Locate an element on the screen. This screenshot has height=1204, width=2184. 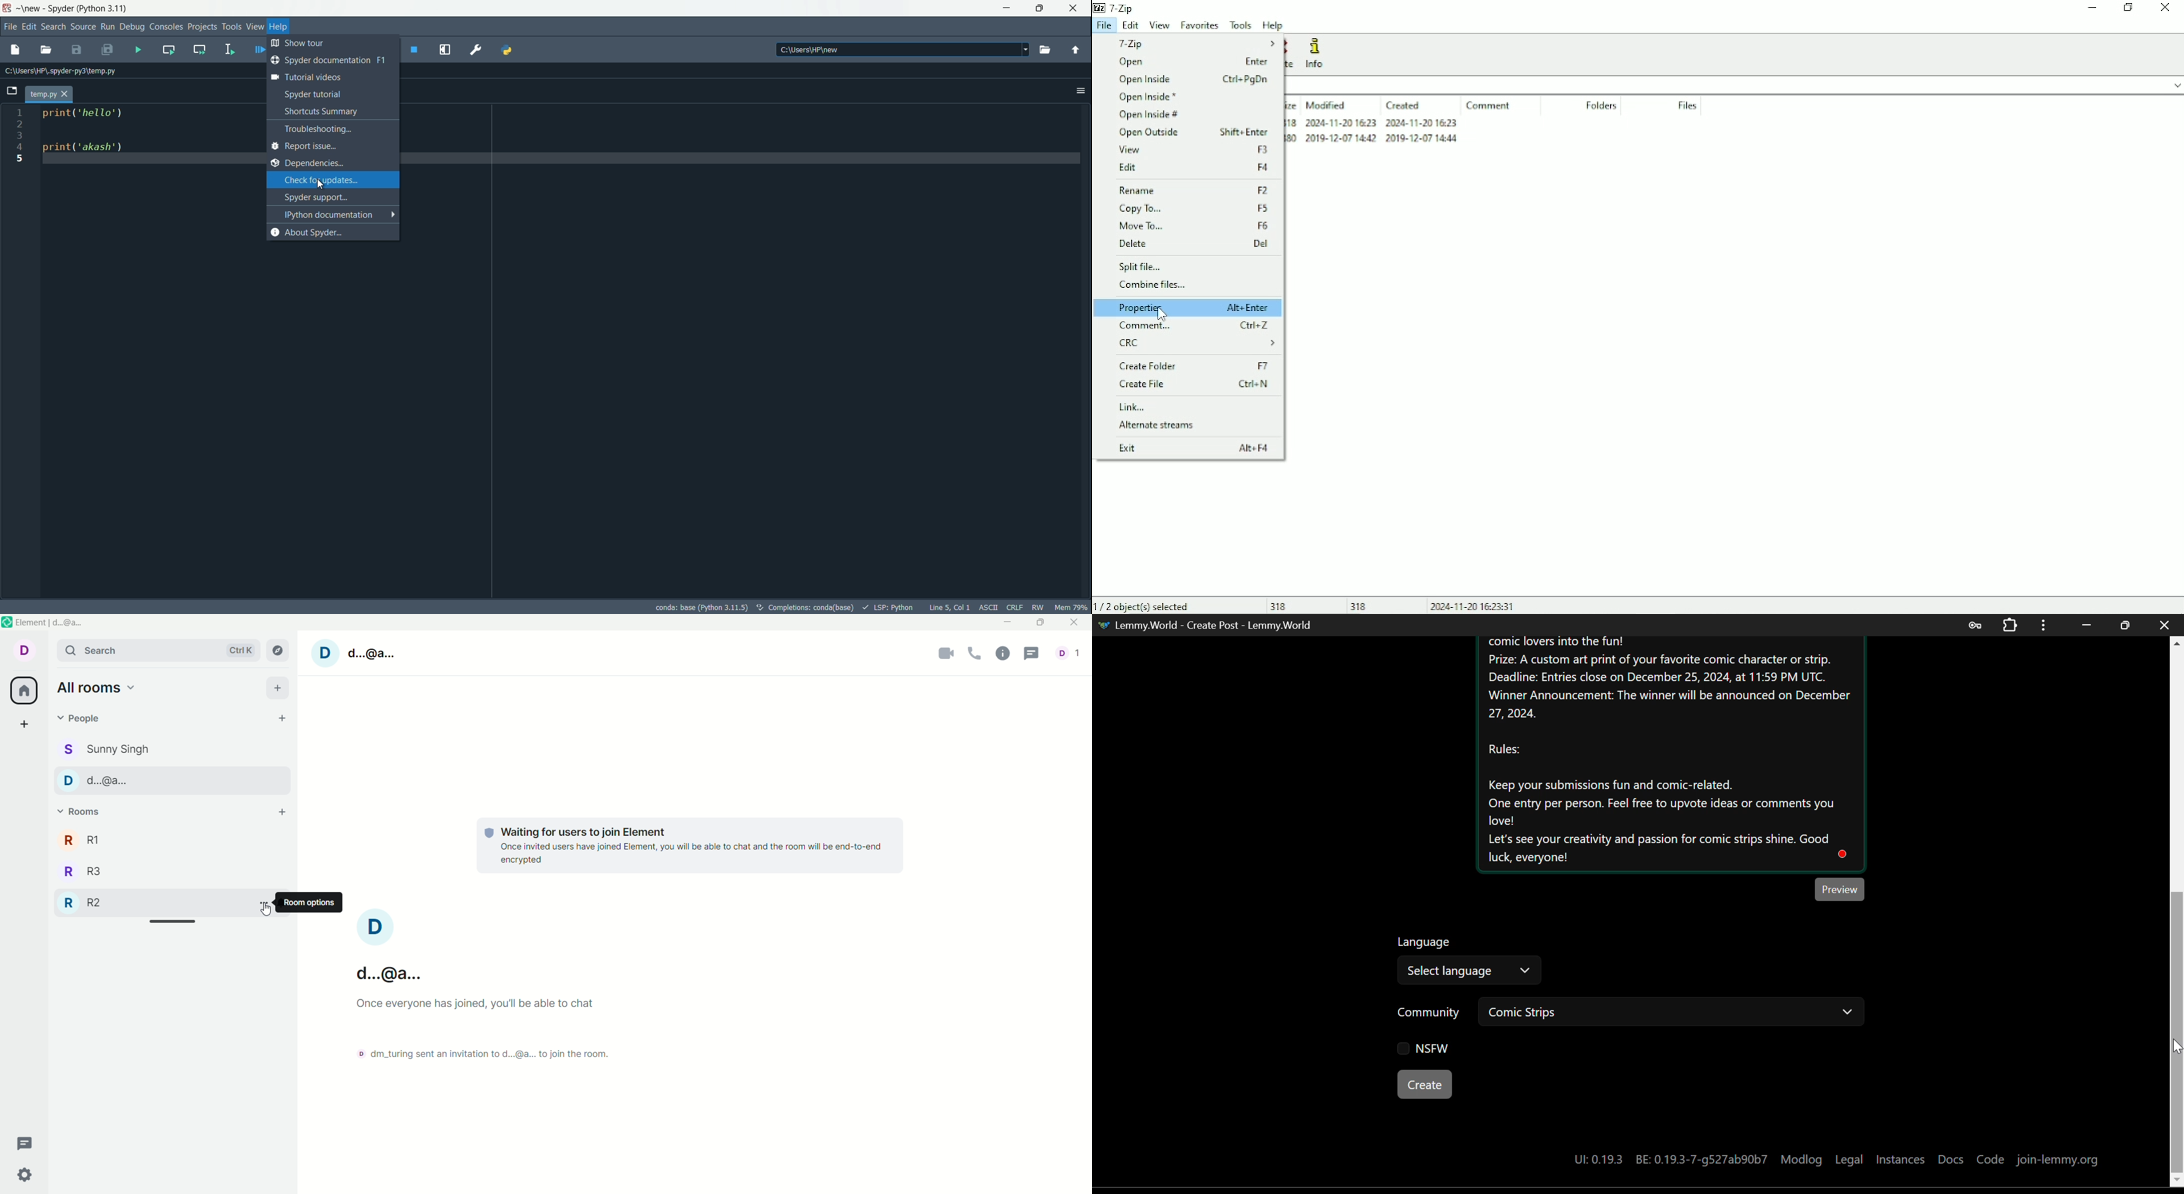
element is located at coordinates (46, 623).